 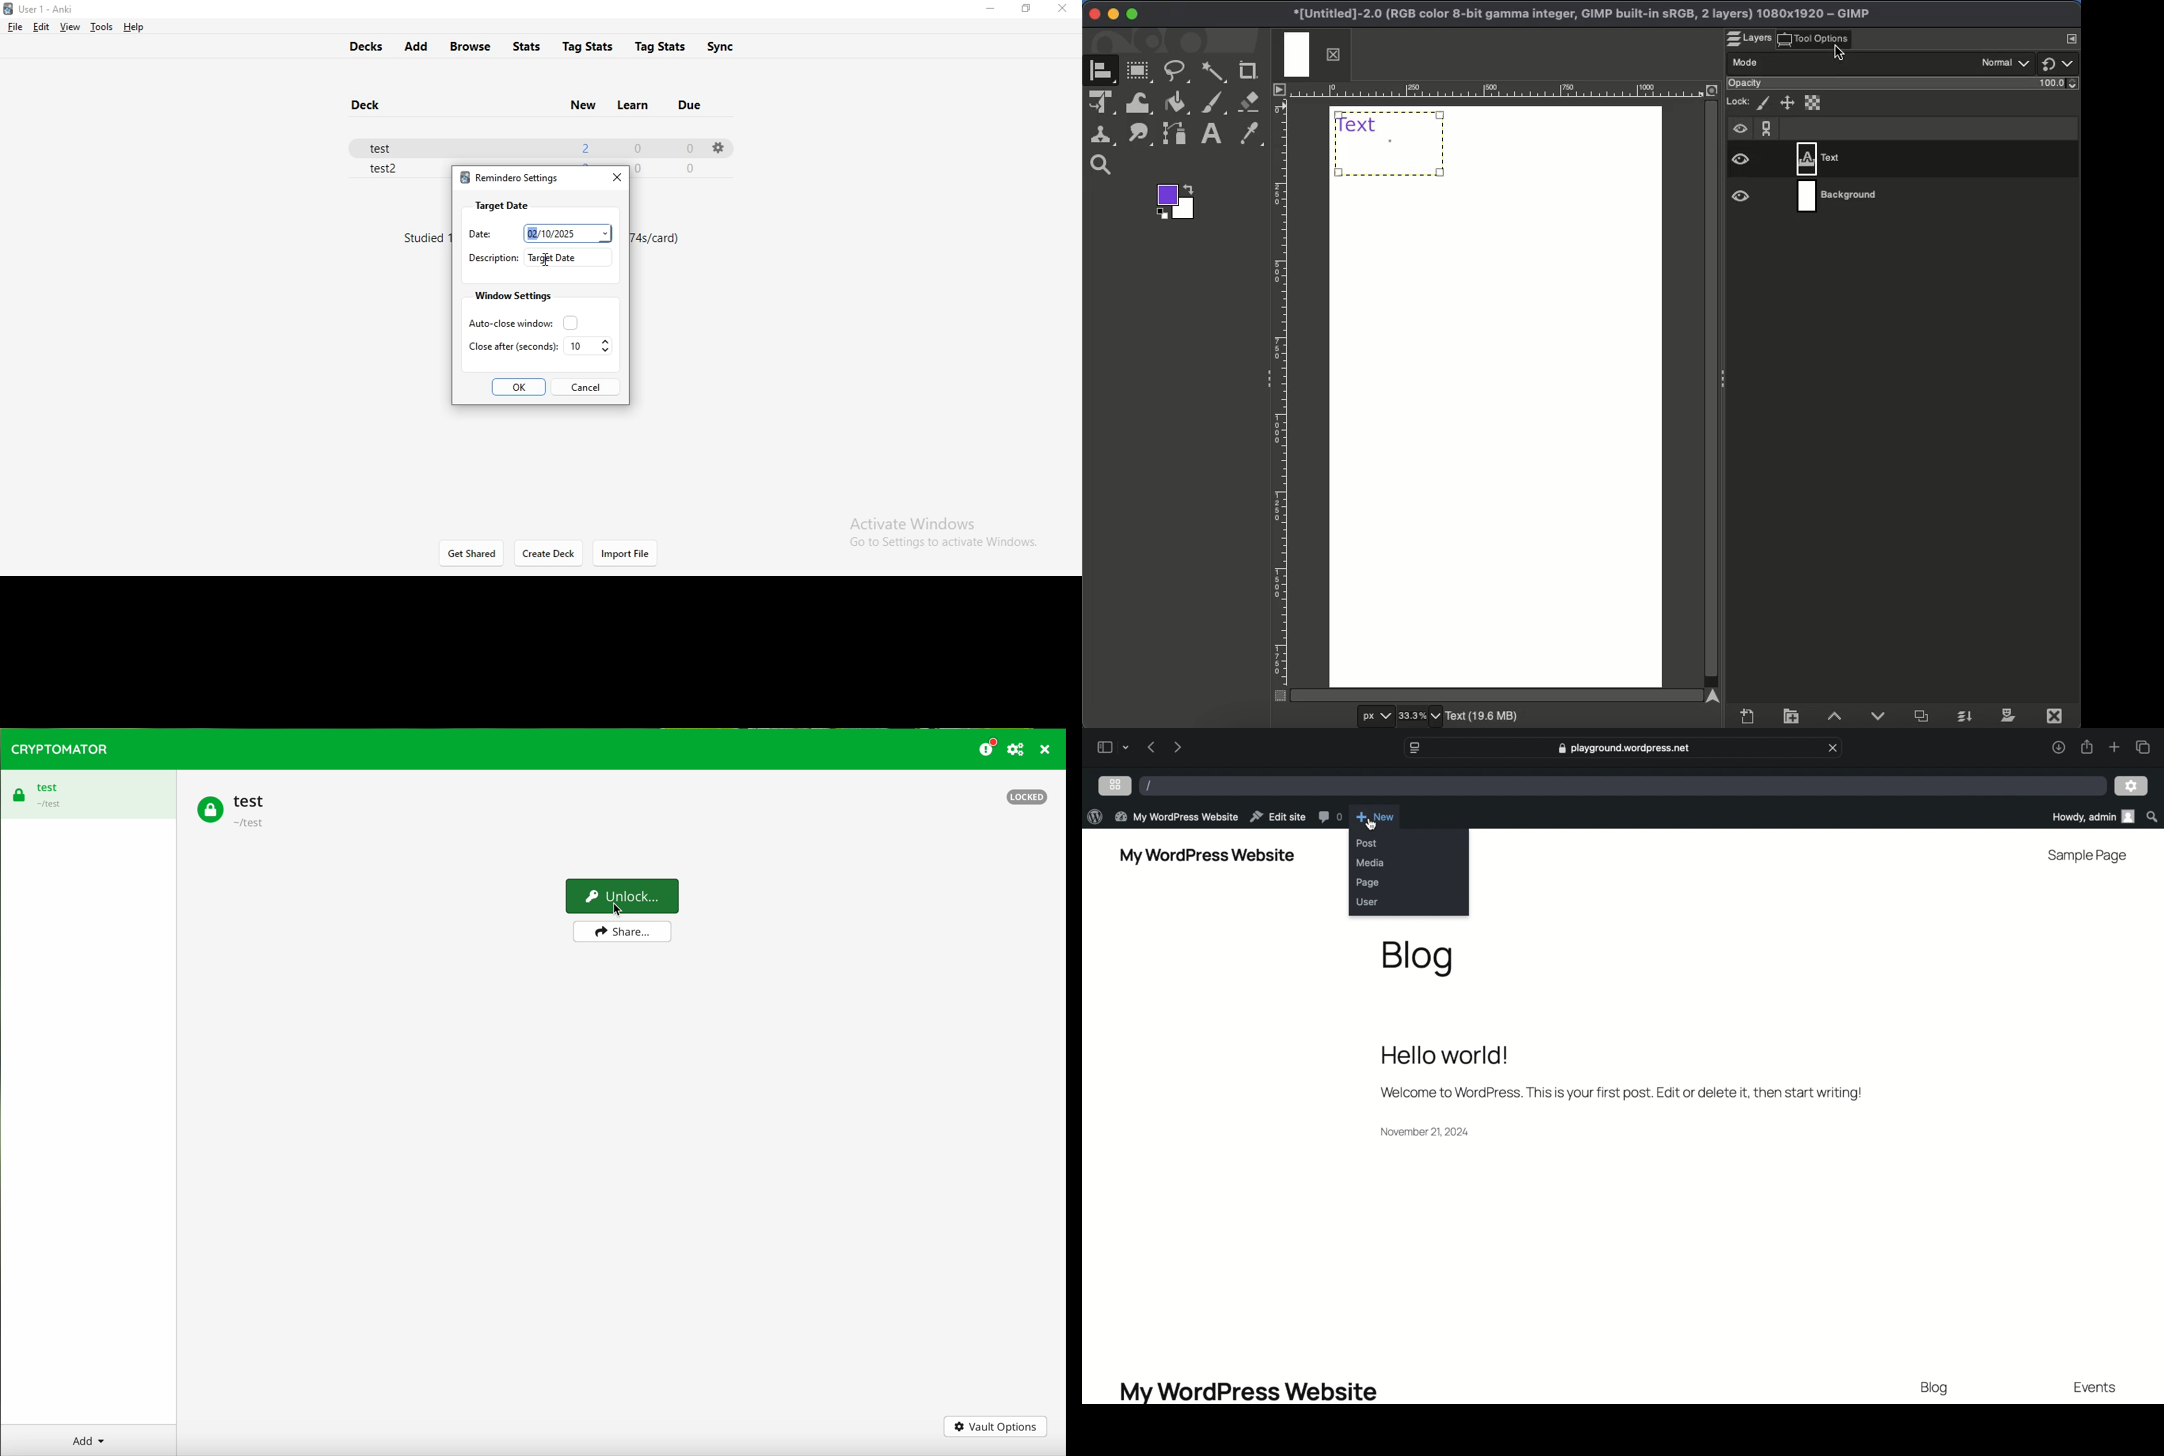 What do you see at coordinates (2151, 816) in the screenshot?
I see `search` at bounding box center [2151, 816].